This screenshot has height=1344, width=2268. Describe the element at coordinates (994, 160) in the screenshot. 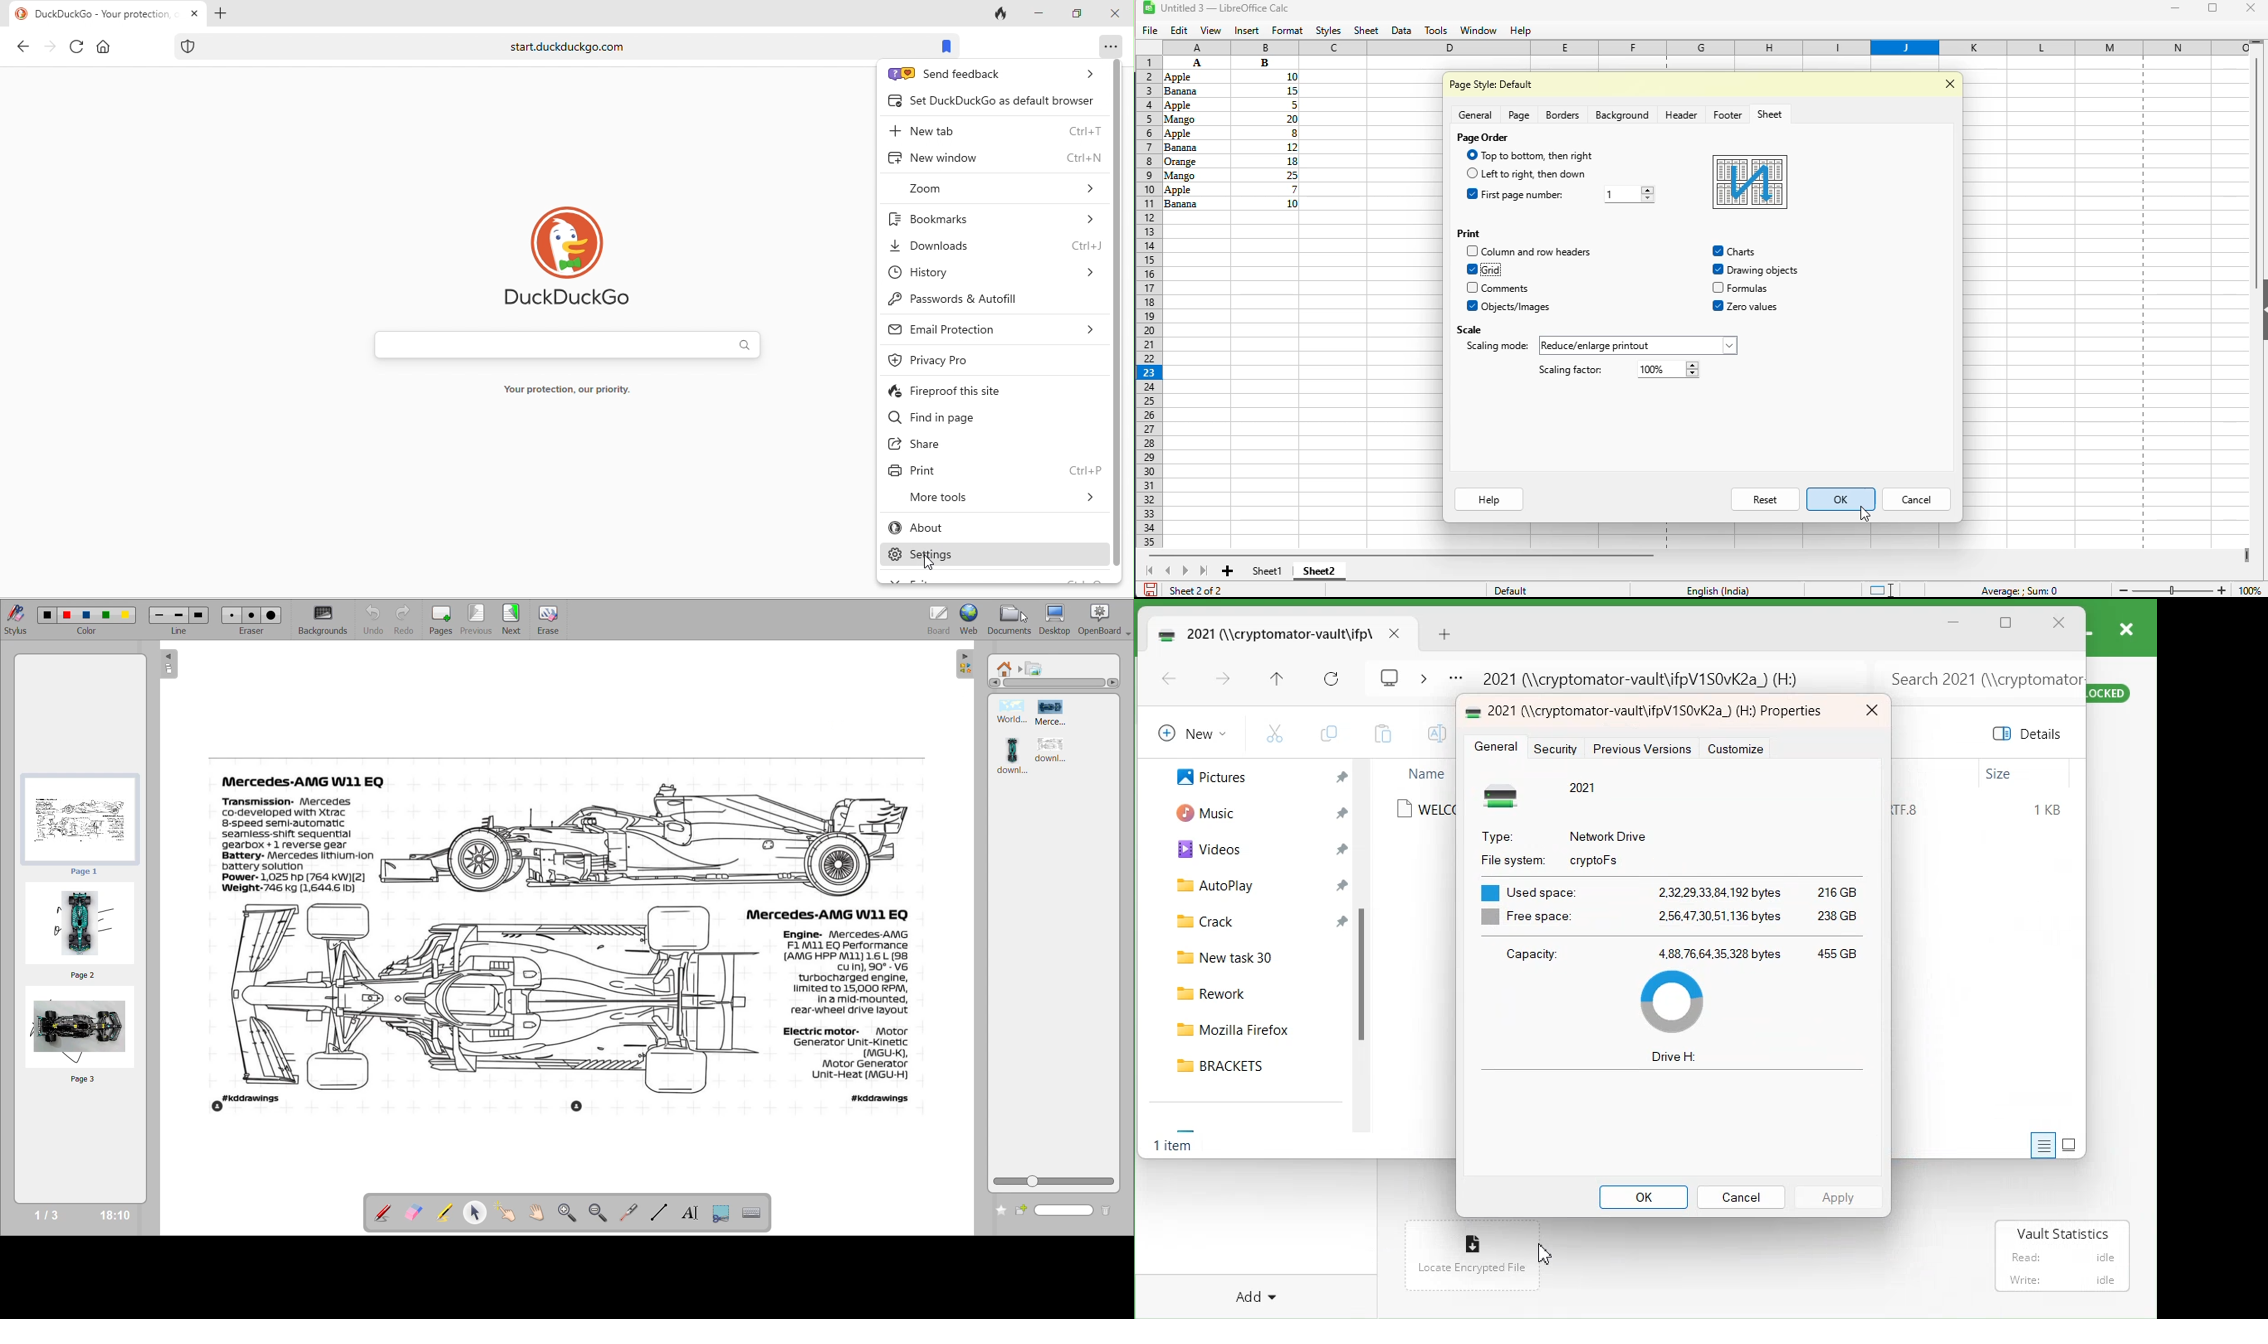

I see `new window` at that location.